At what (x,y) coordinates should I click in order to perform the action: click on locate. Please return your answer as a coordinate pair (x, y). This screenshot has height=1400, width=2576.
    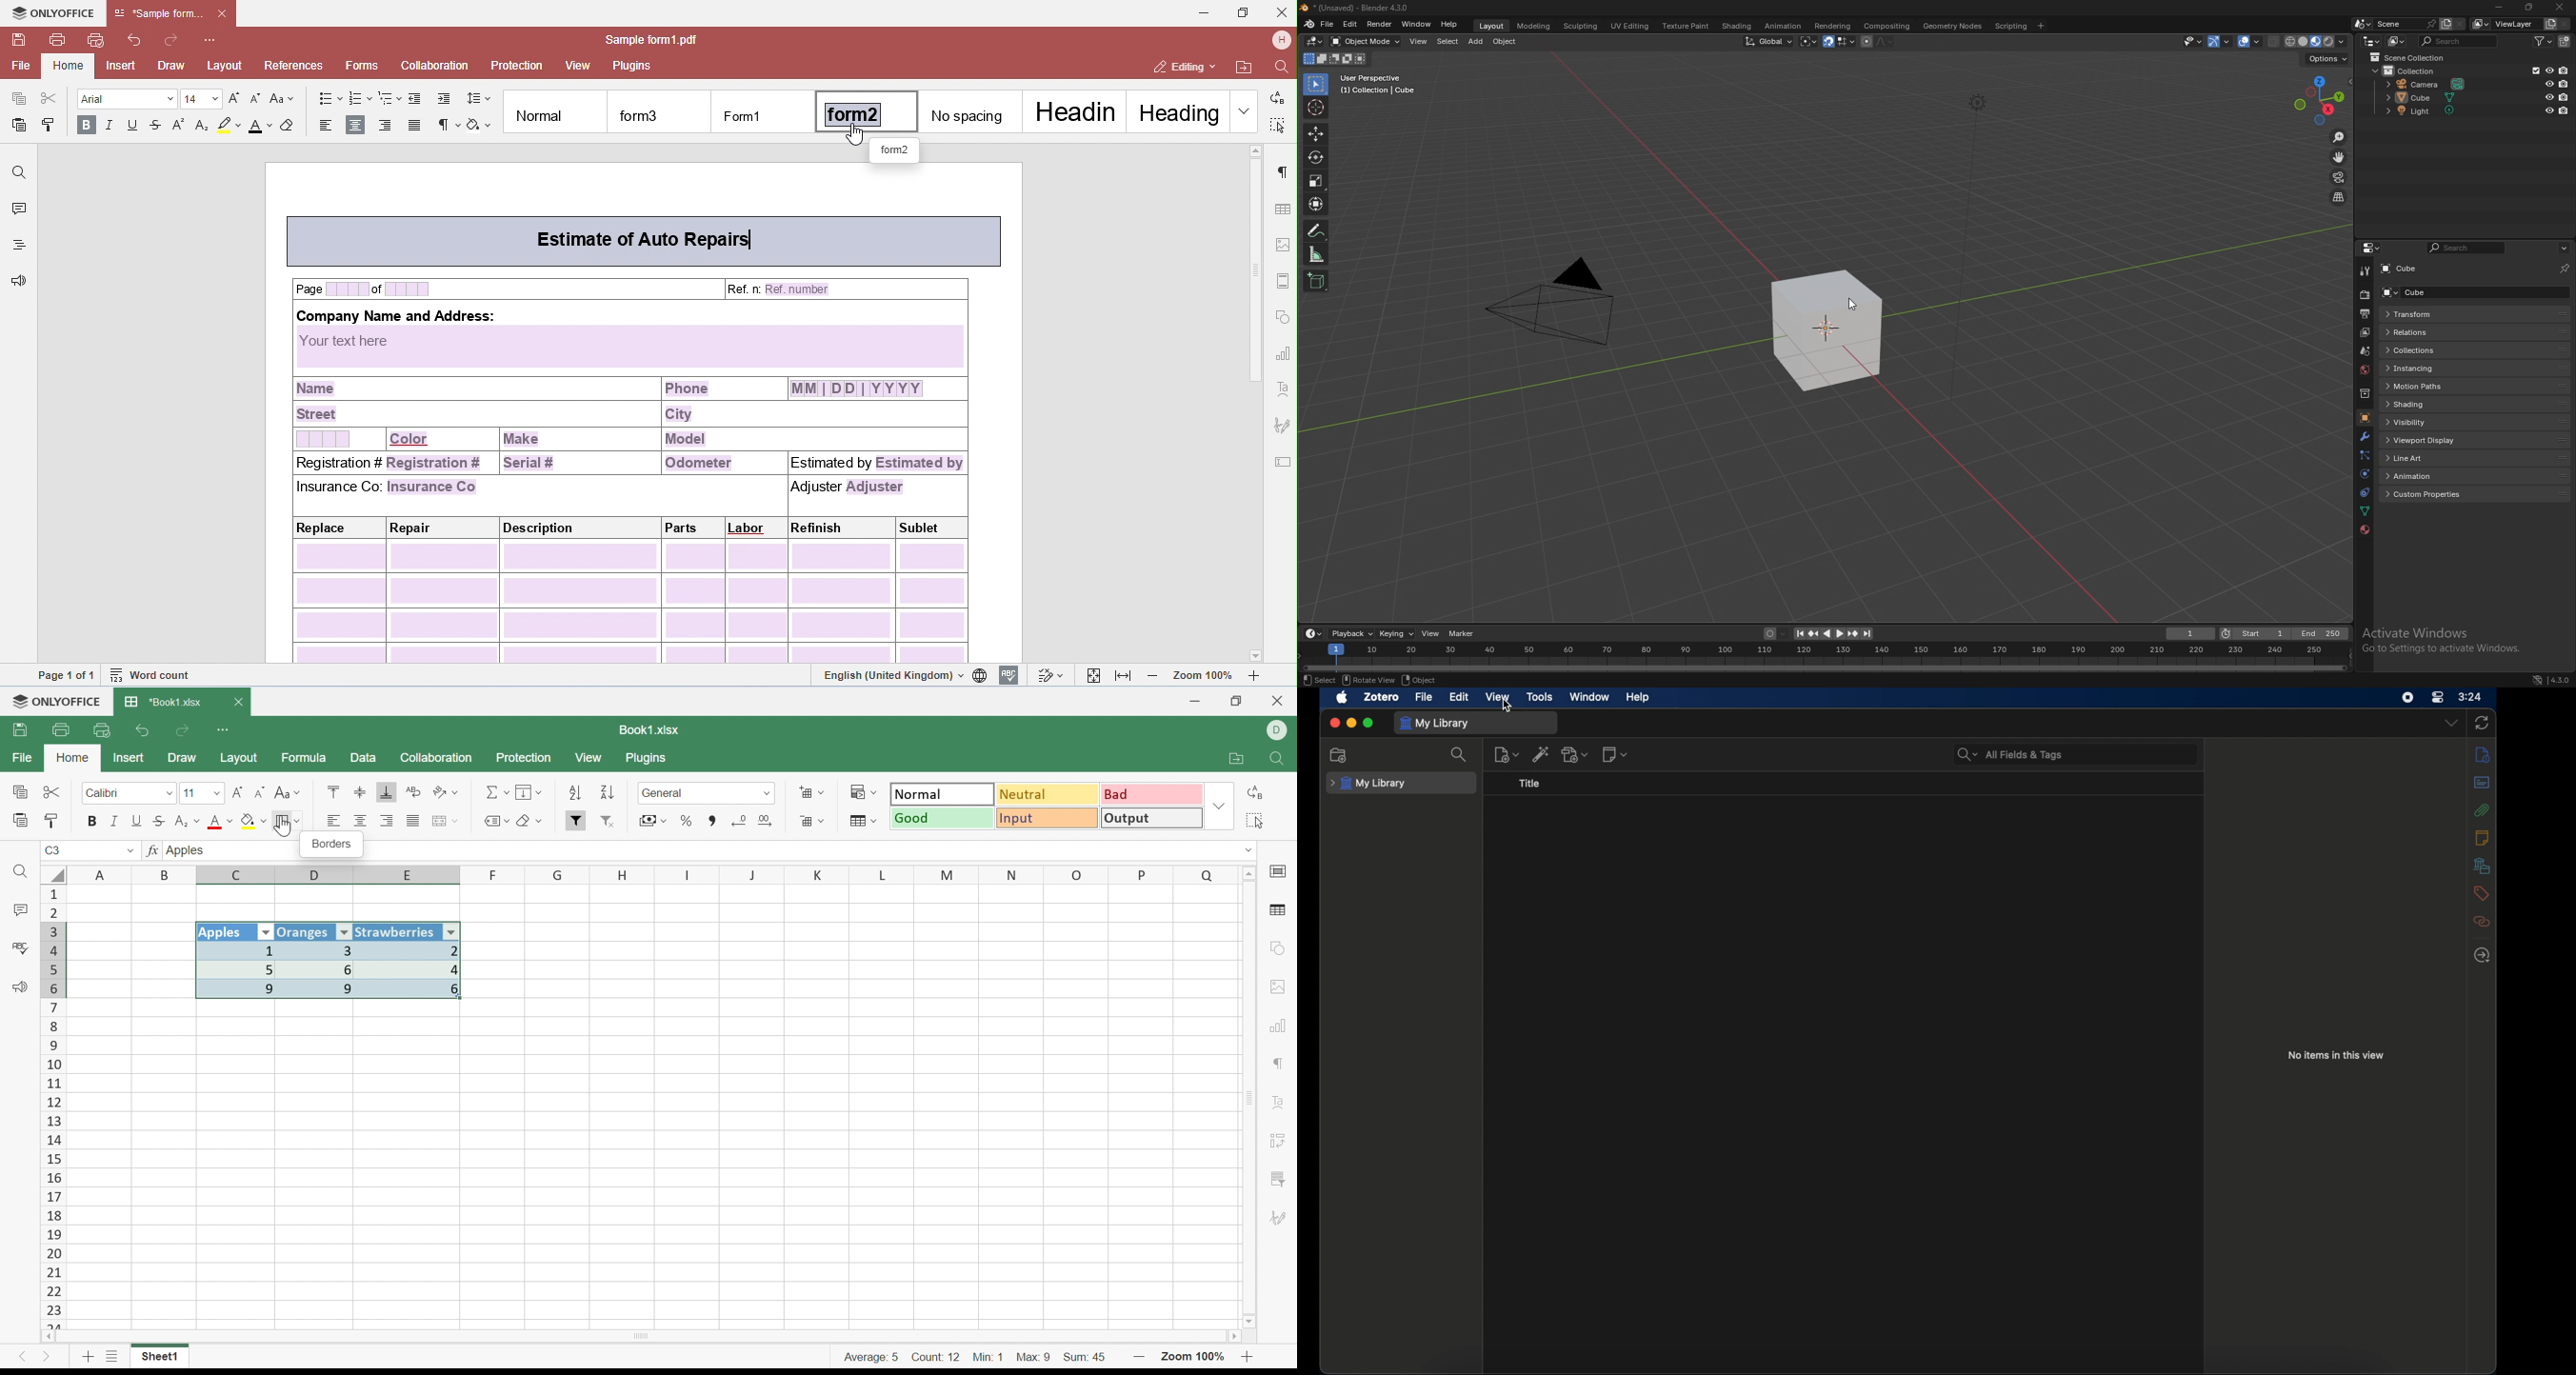
    Looking at the image, I should click on (2481, 955).